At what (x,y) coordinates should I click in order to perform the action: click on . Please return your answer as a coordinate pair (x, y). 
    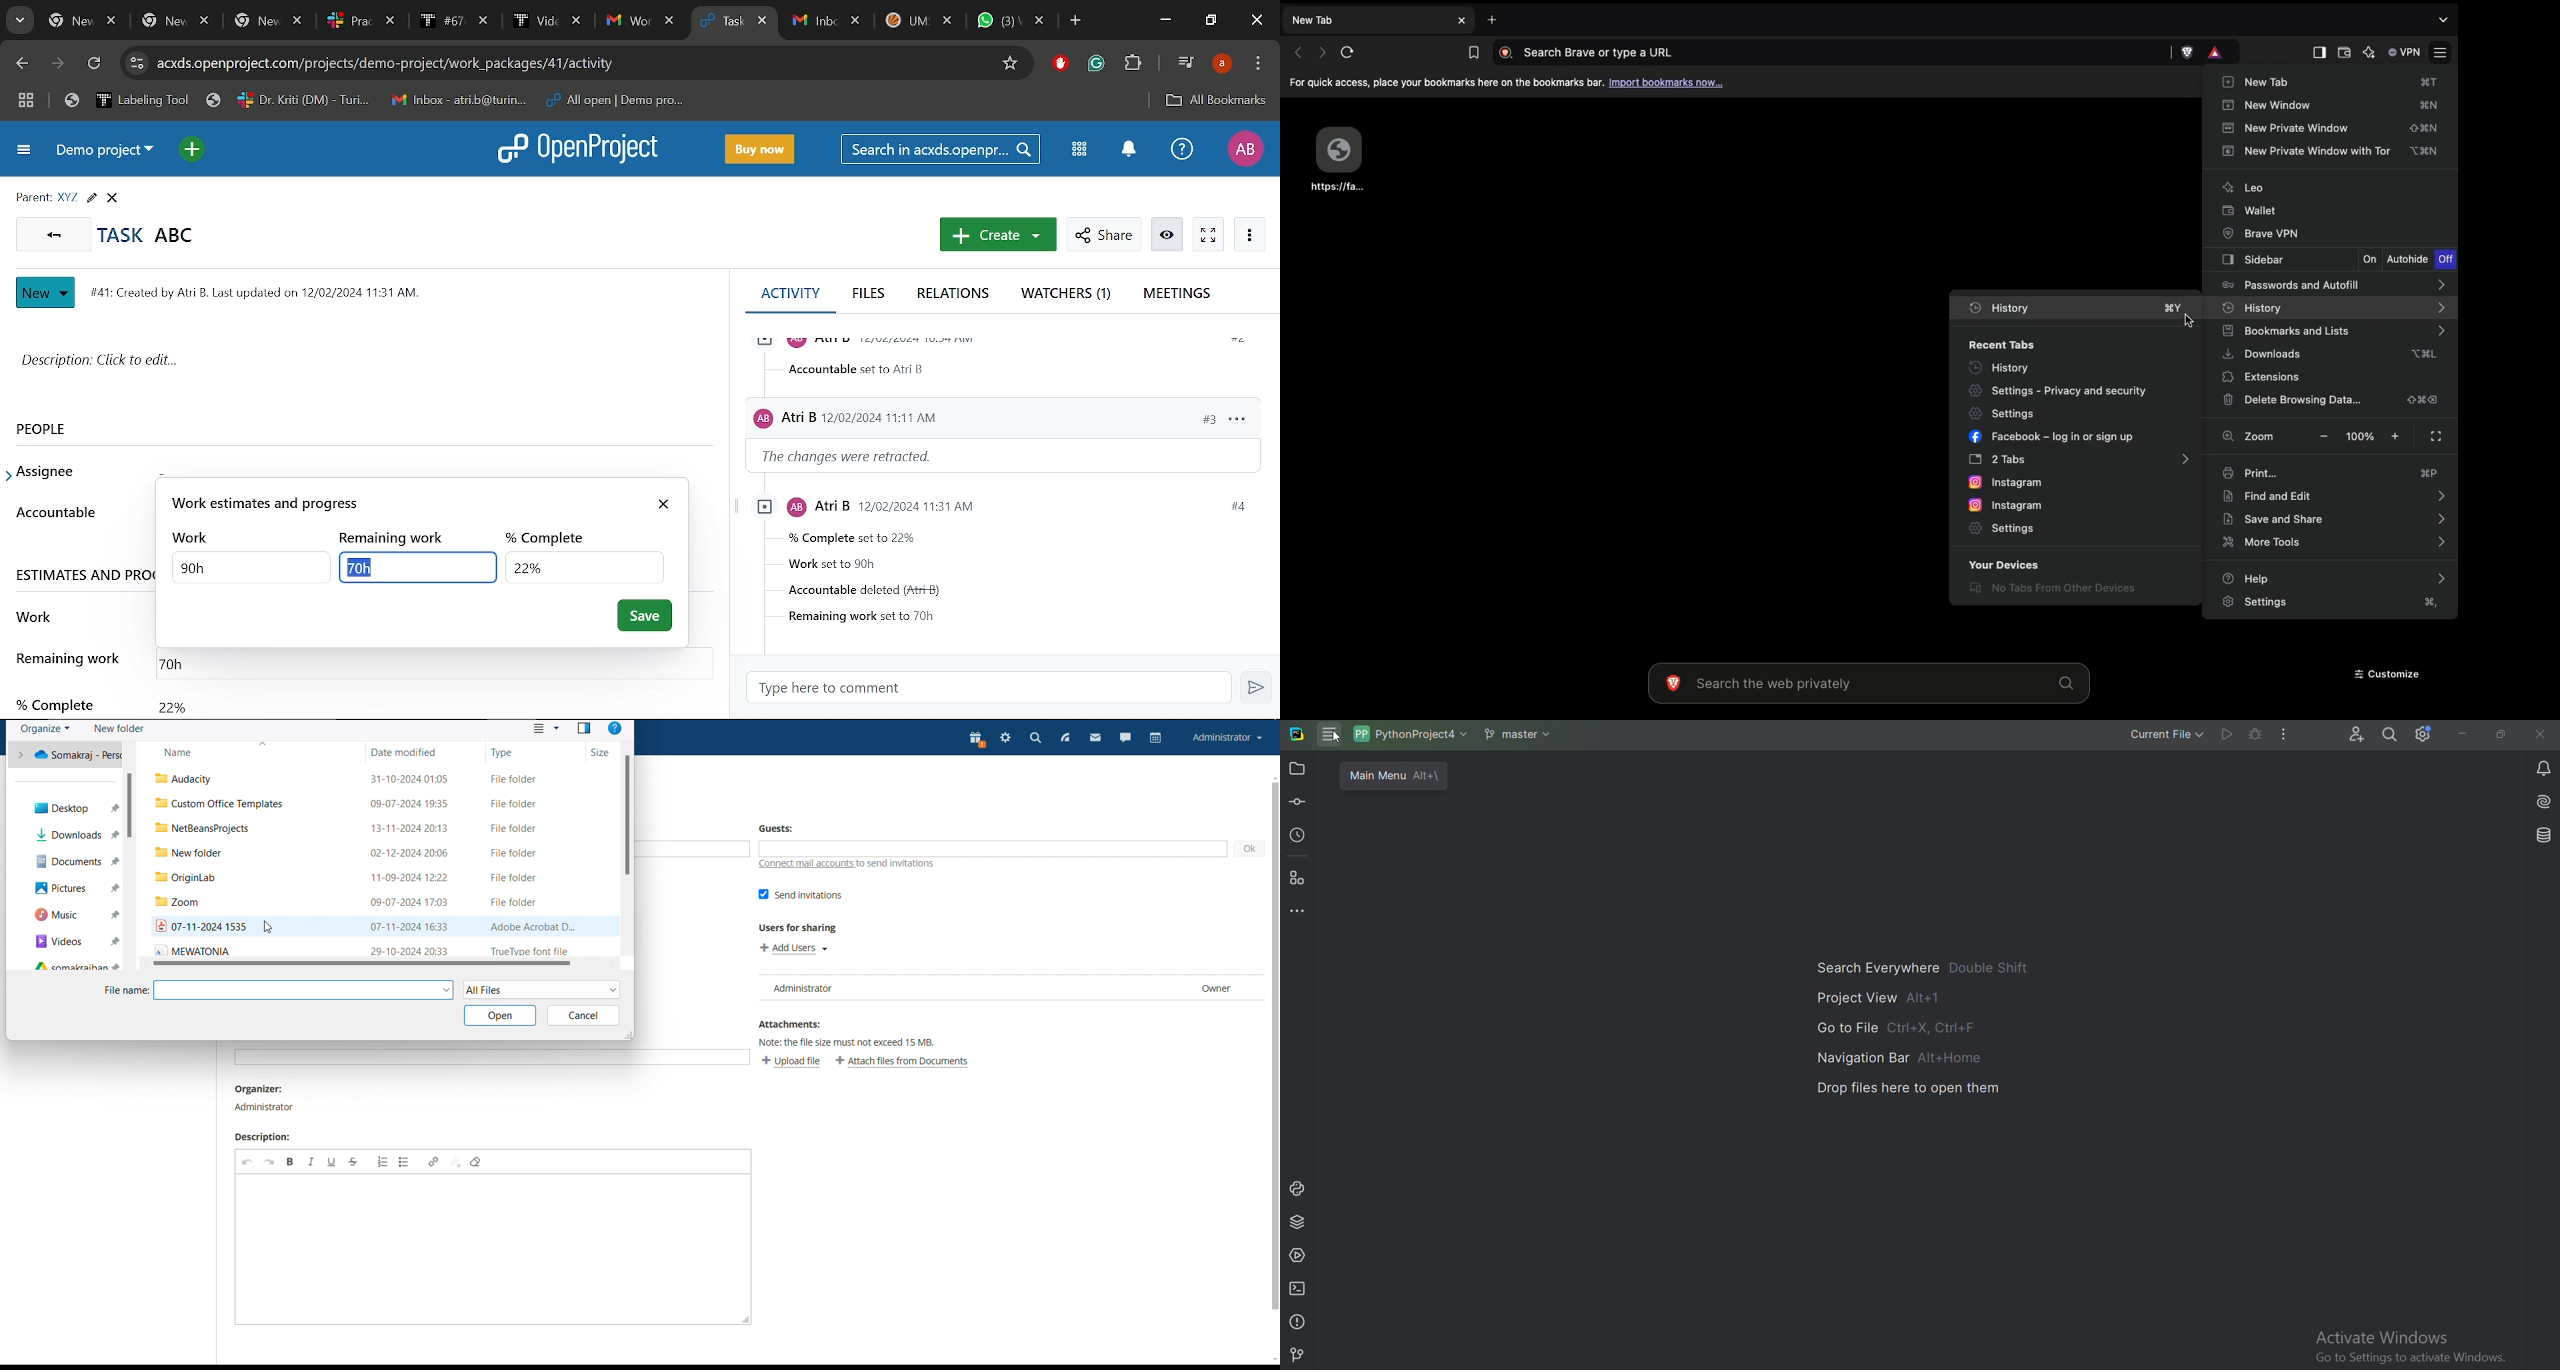
    Looking at the image, I should click on (68, 833).